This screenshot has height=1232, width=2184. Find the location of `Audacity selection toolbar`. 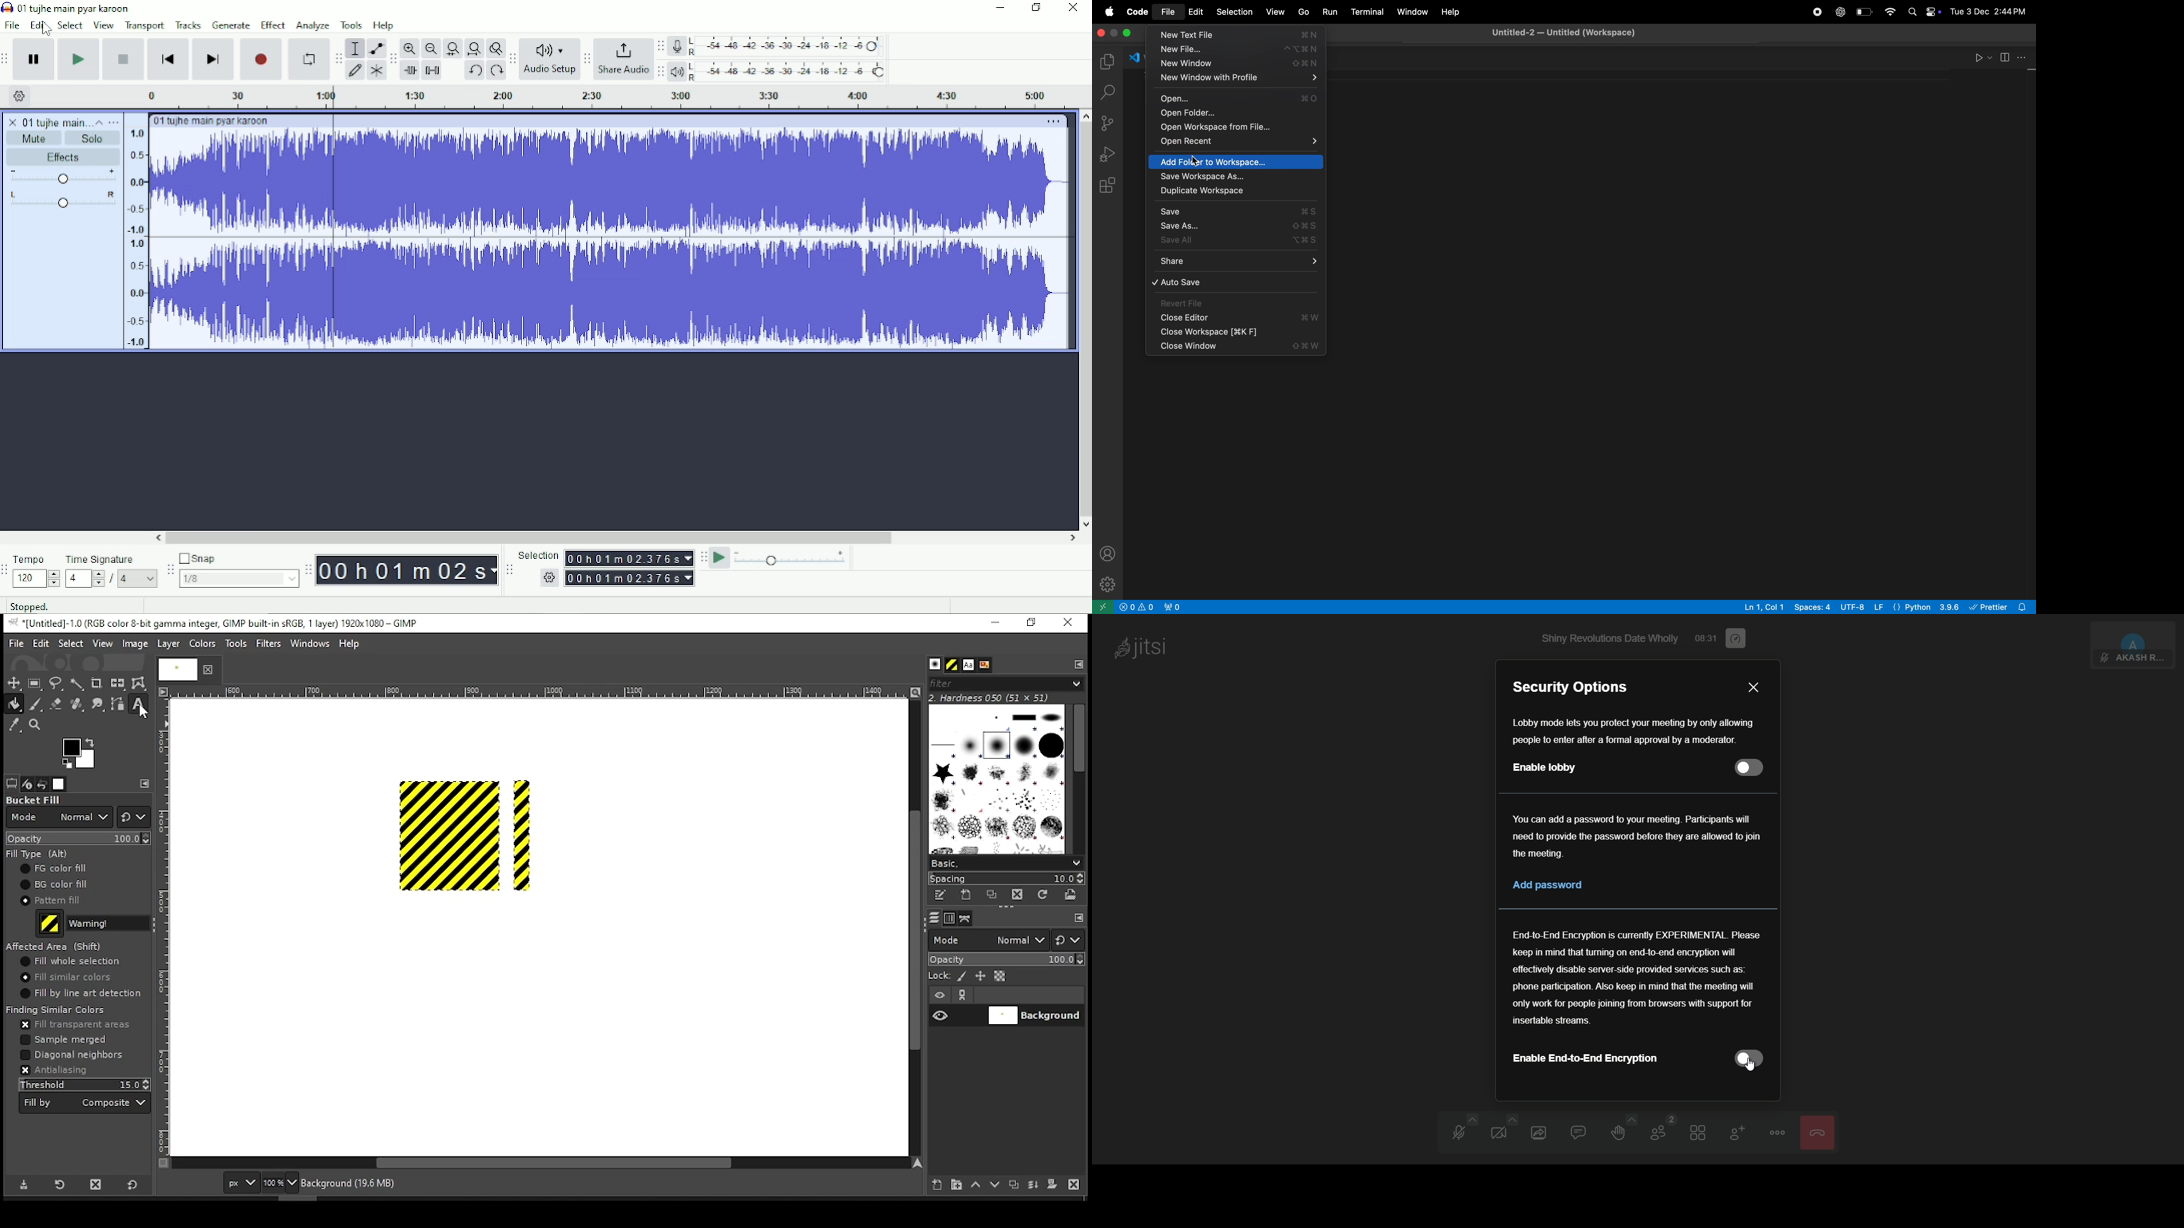

Audacity selection toolbar is located at coordinates (509, 570).